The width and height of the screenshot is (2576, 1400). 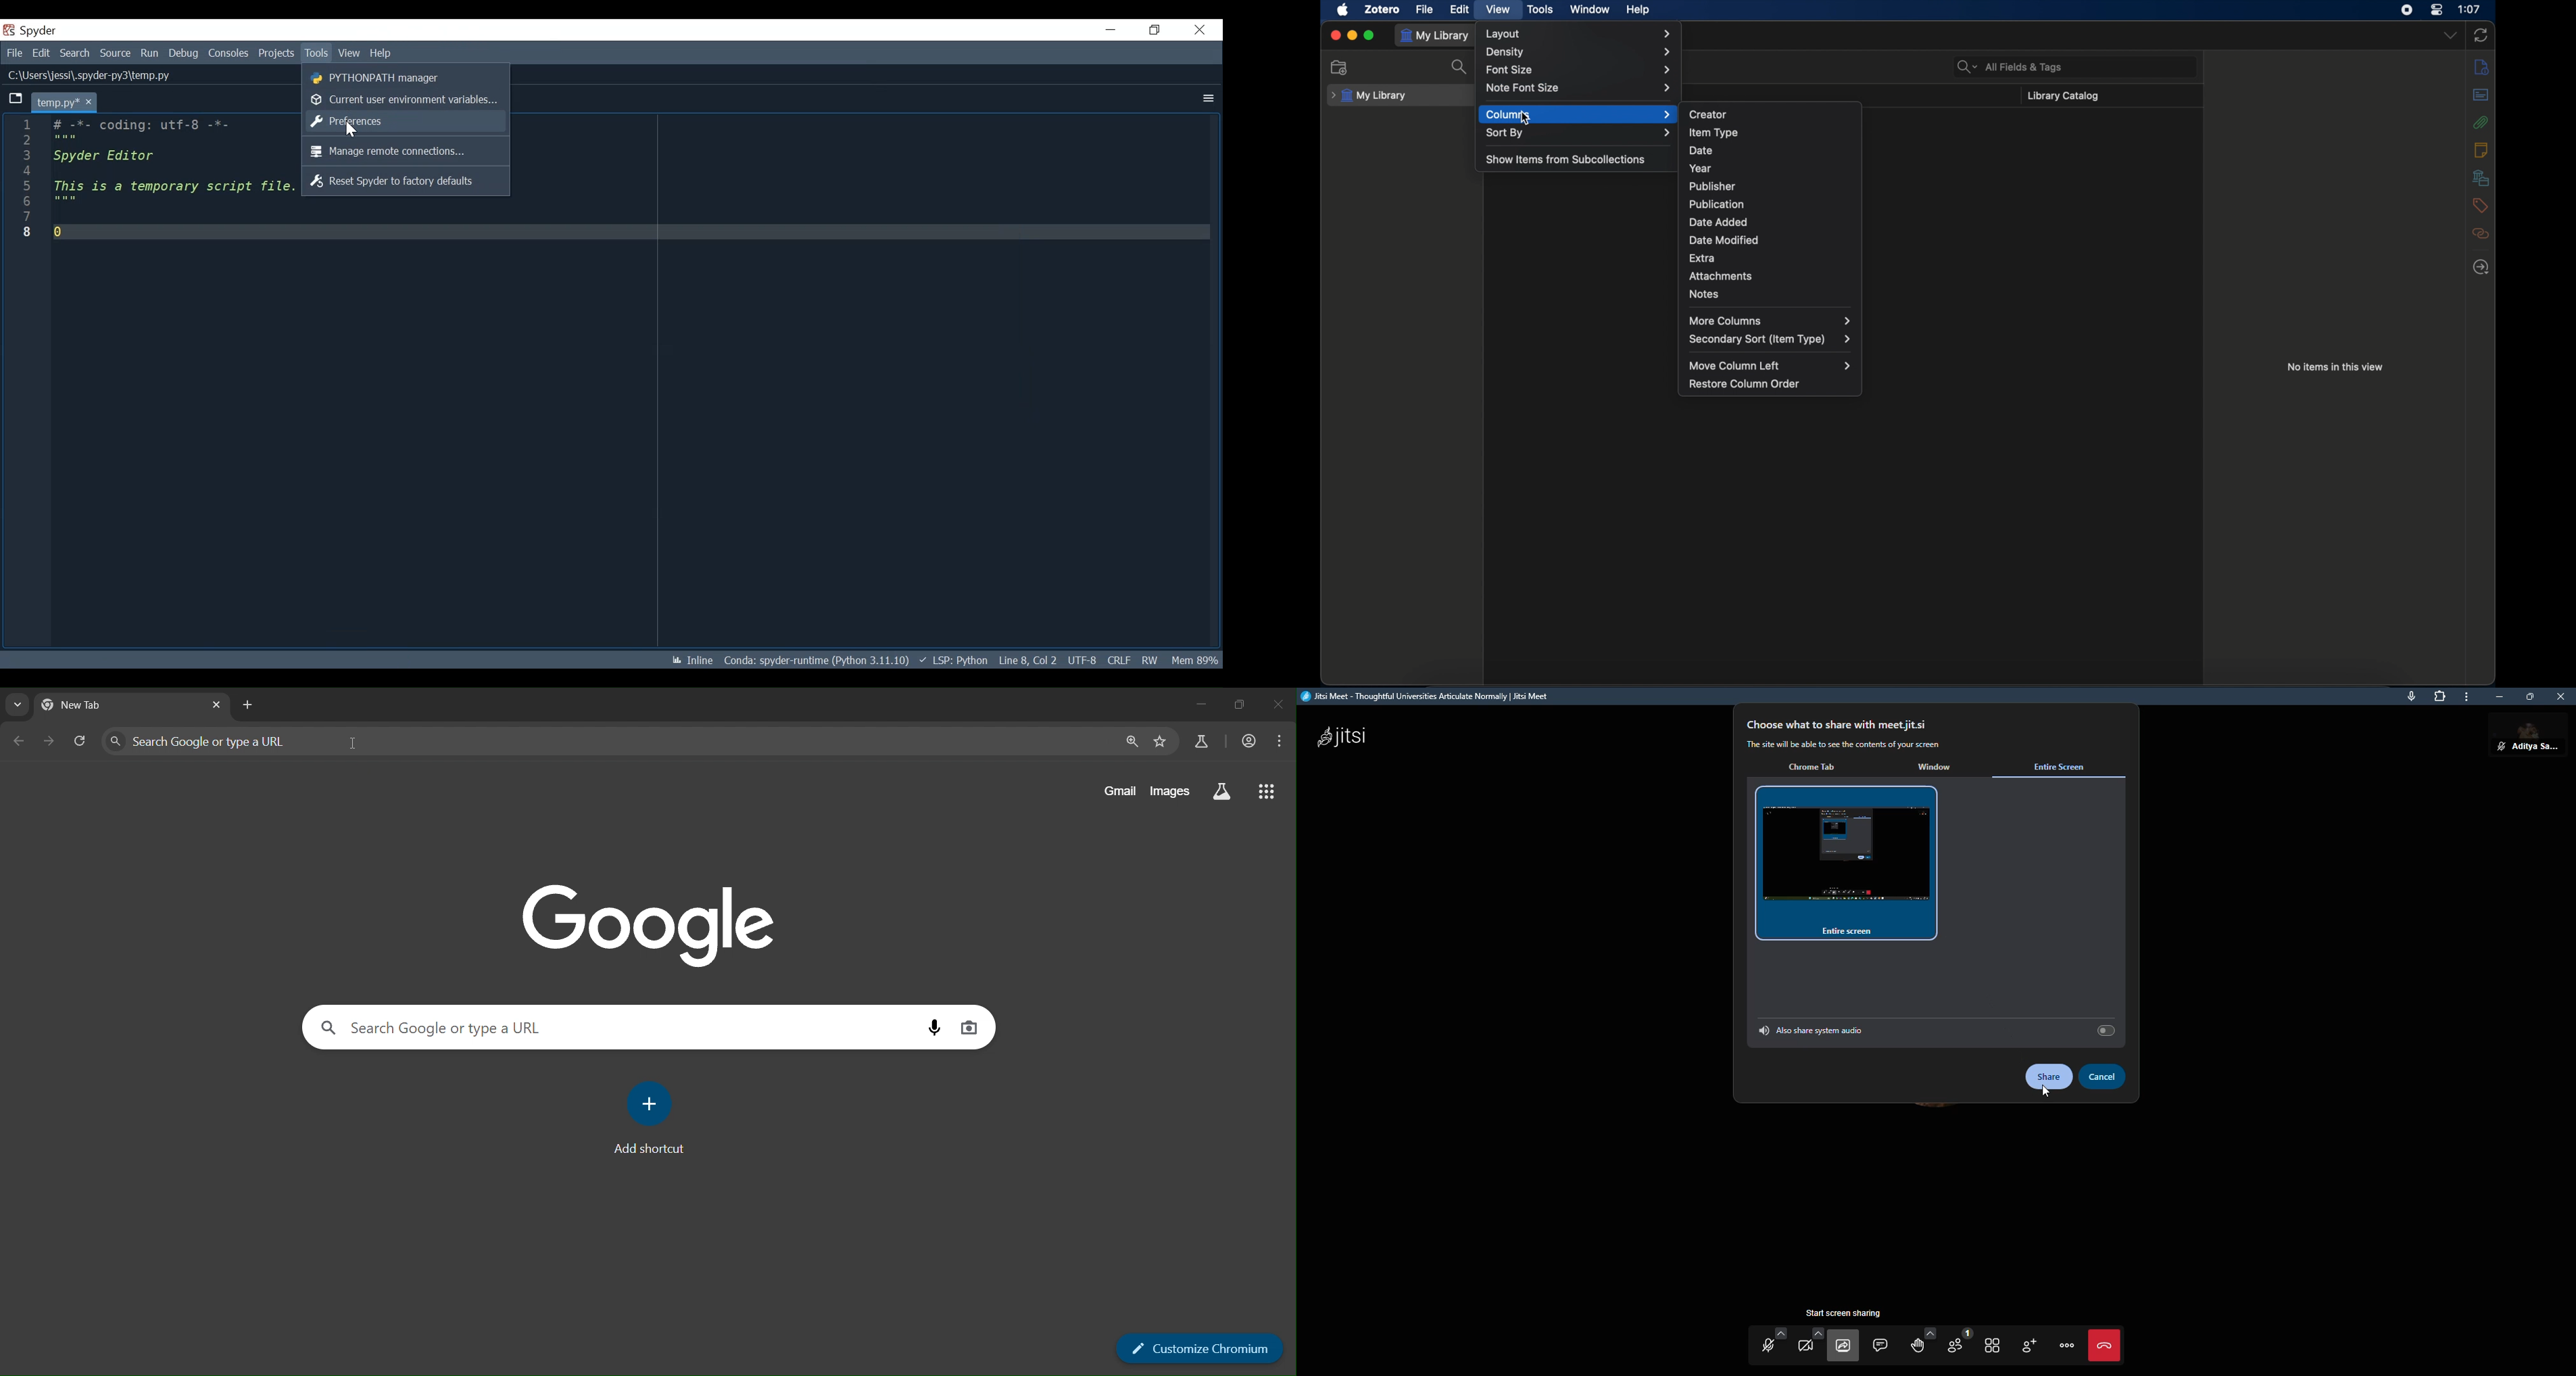 What do you see at coordinates (183, 53) in the screenshot?
I see `Debug` at bounding box center [183, 53].